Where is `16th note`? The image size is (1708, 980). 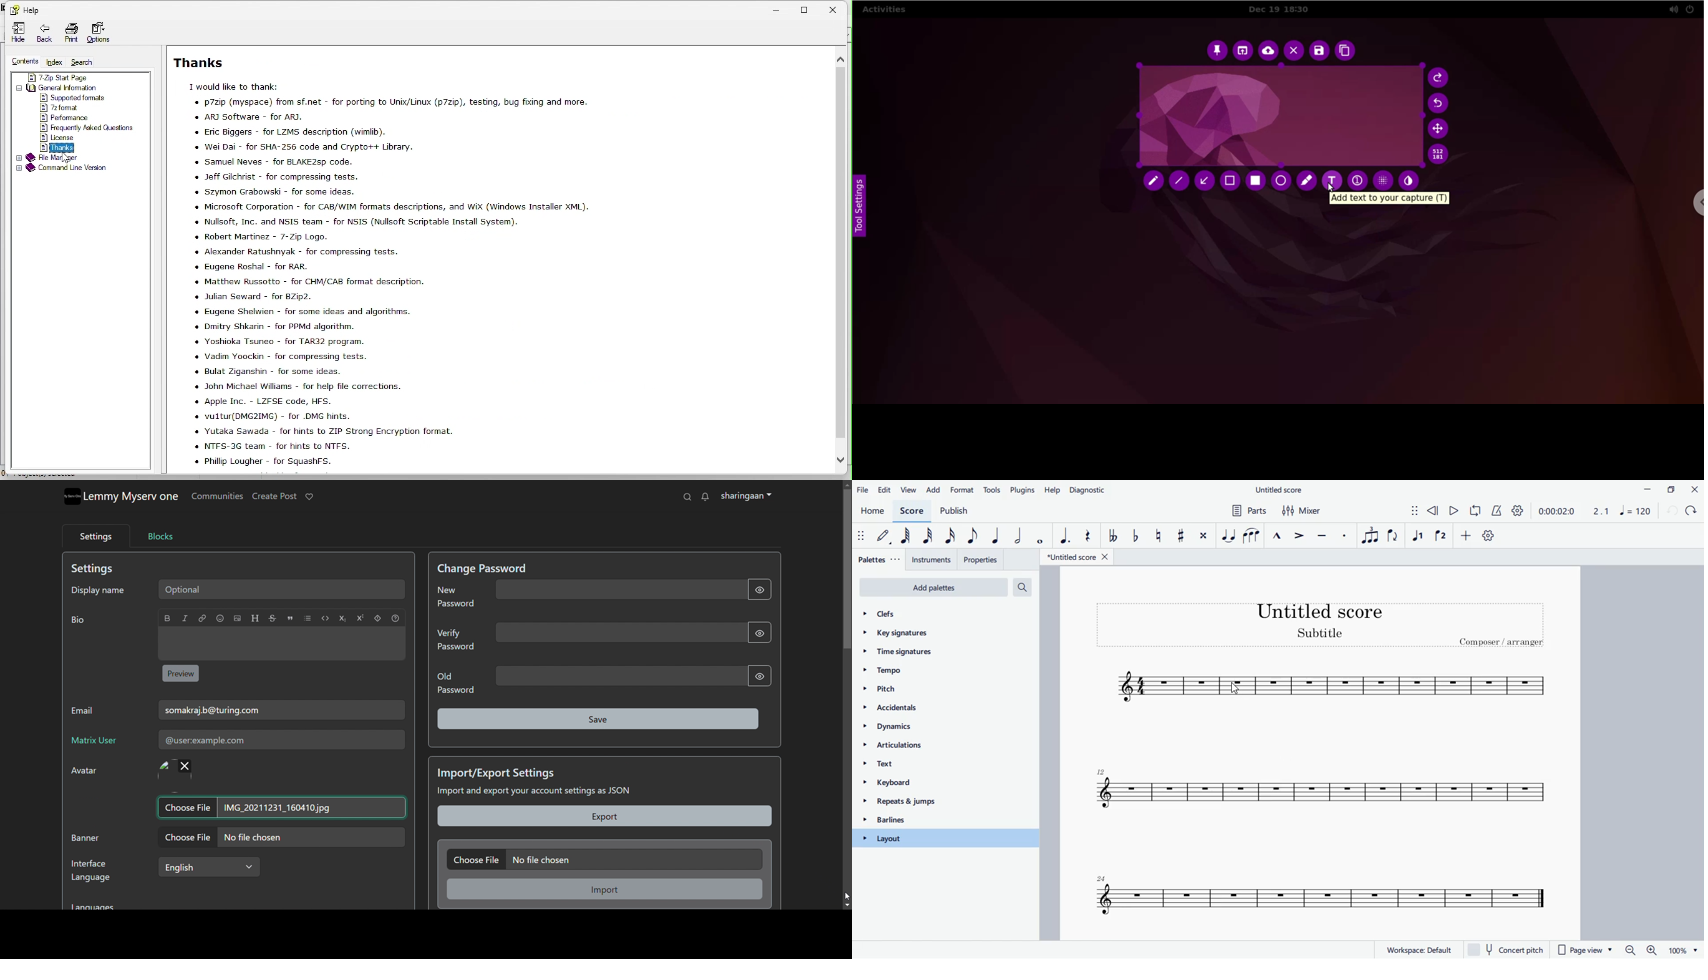
16th note is located at coordinates (951, 536).